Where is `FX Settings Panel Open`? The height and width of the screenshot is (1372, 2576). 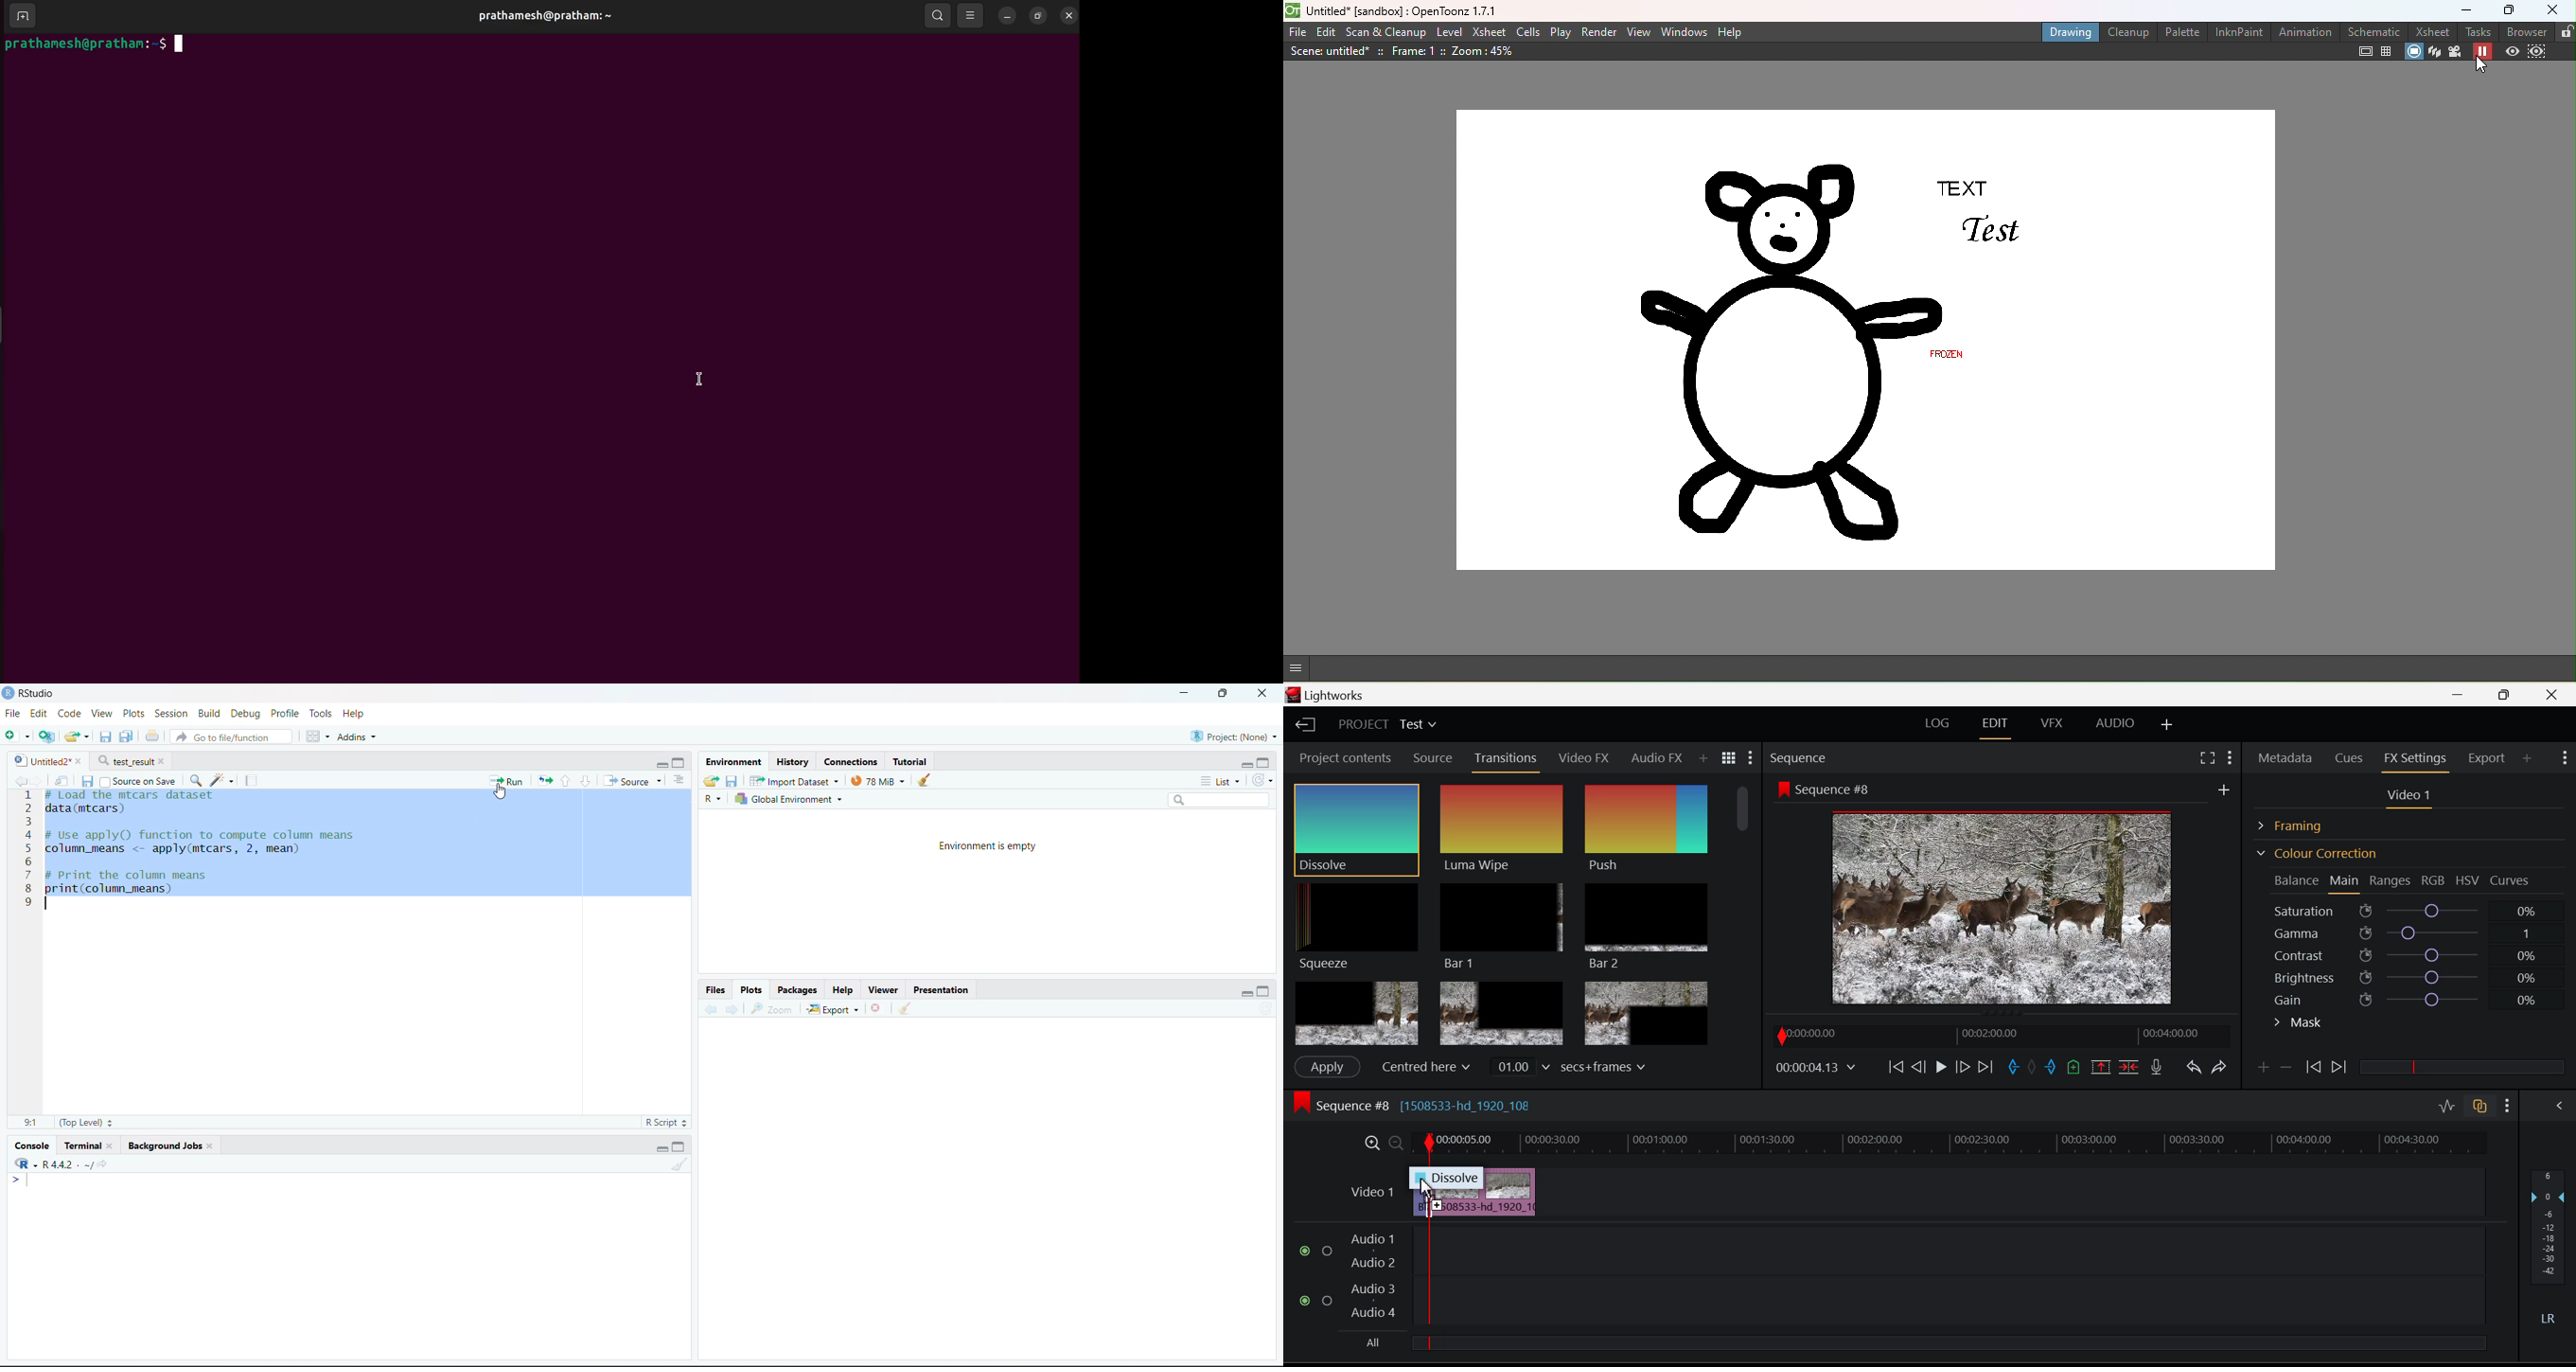
FX Settings Panel Open is located at coordinates (2416, 760).